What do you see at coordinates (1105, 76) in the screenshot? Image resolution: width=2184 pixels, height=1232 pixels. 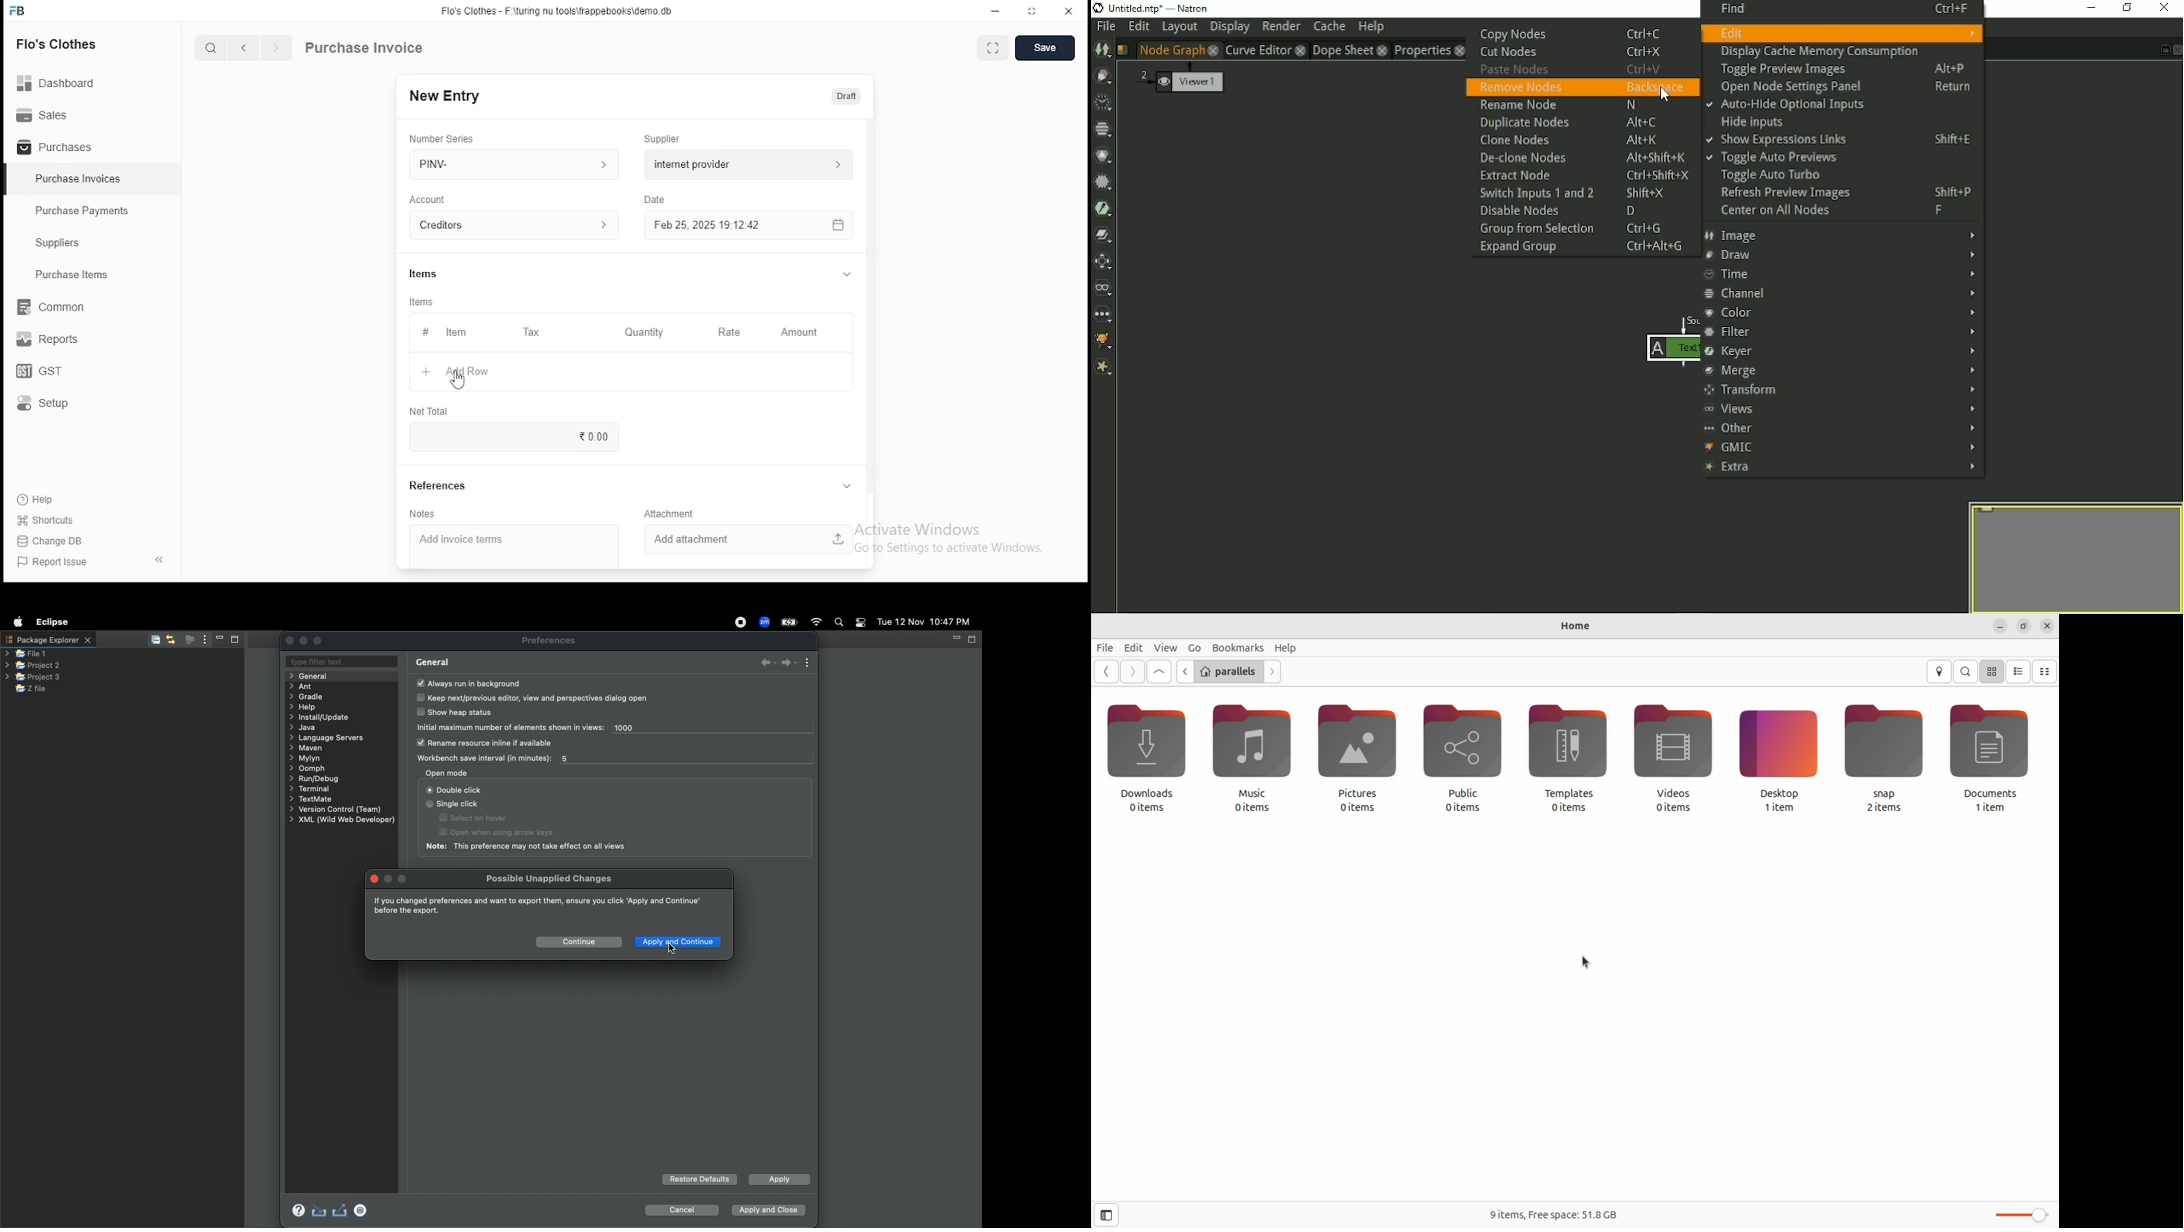 I see `Draw` at bounding box center [1105, 76].